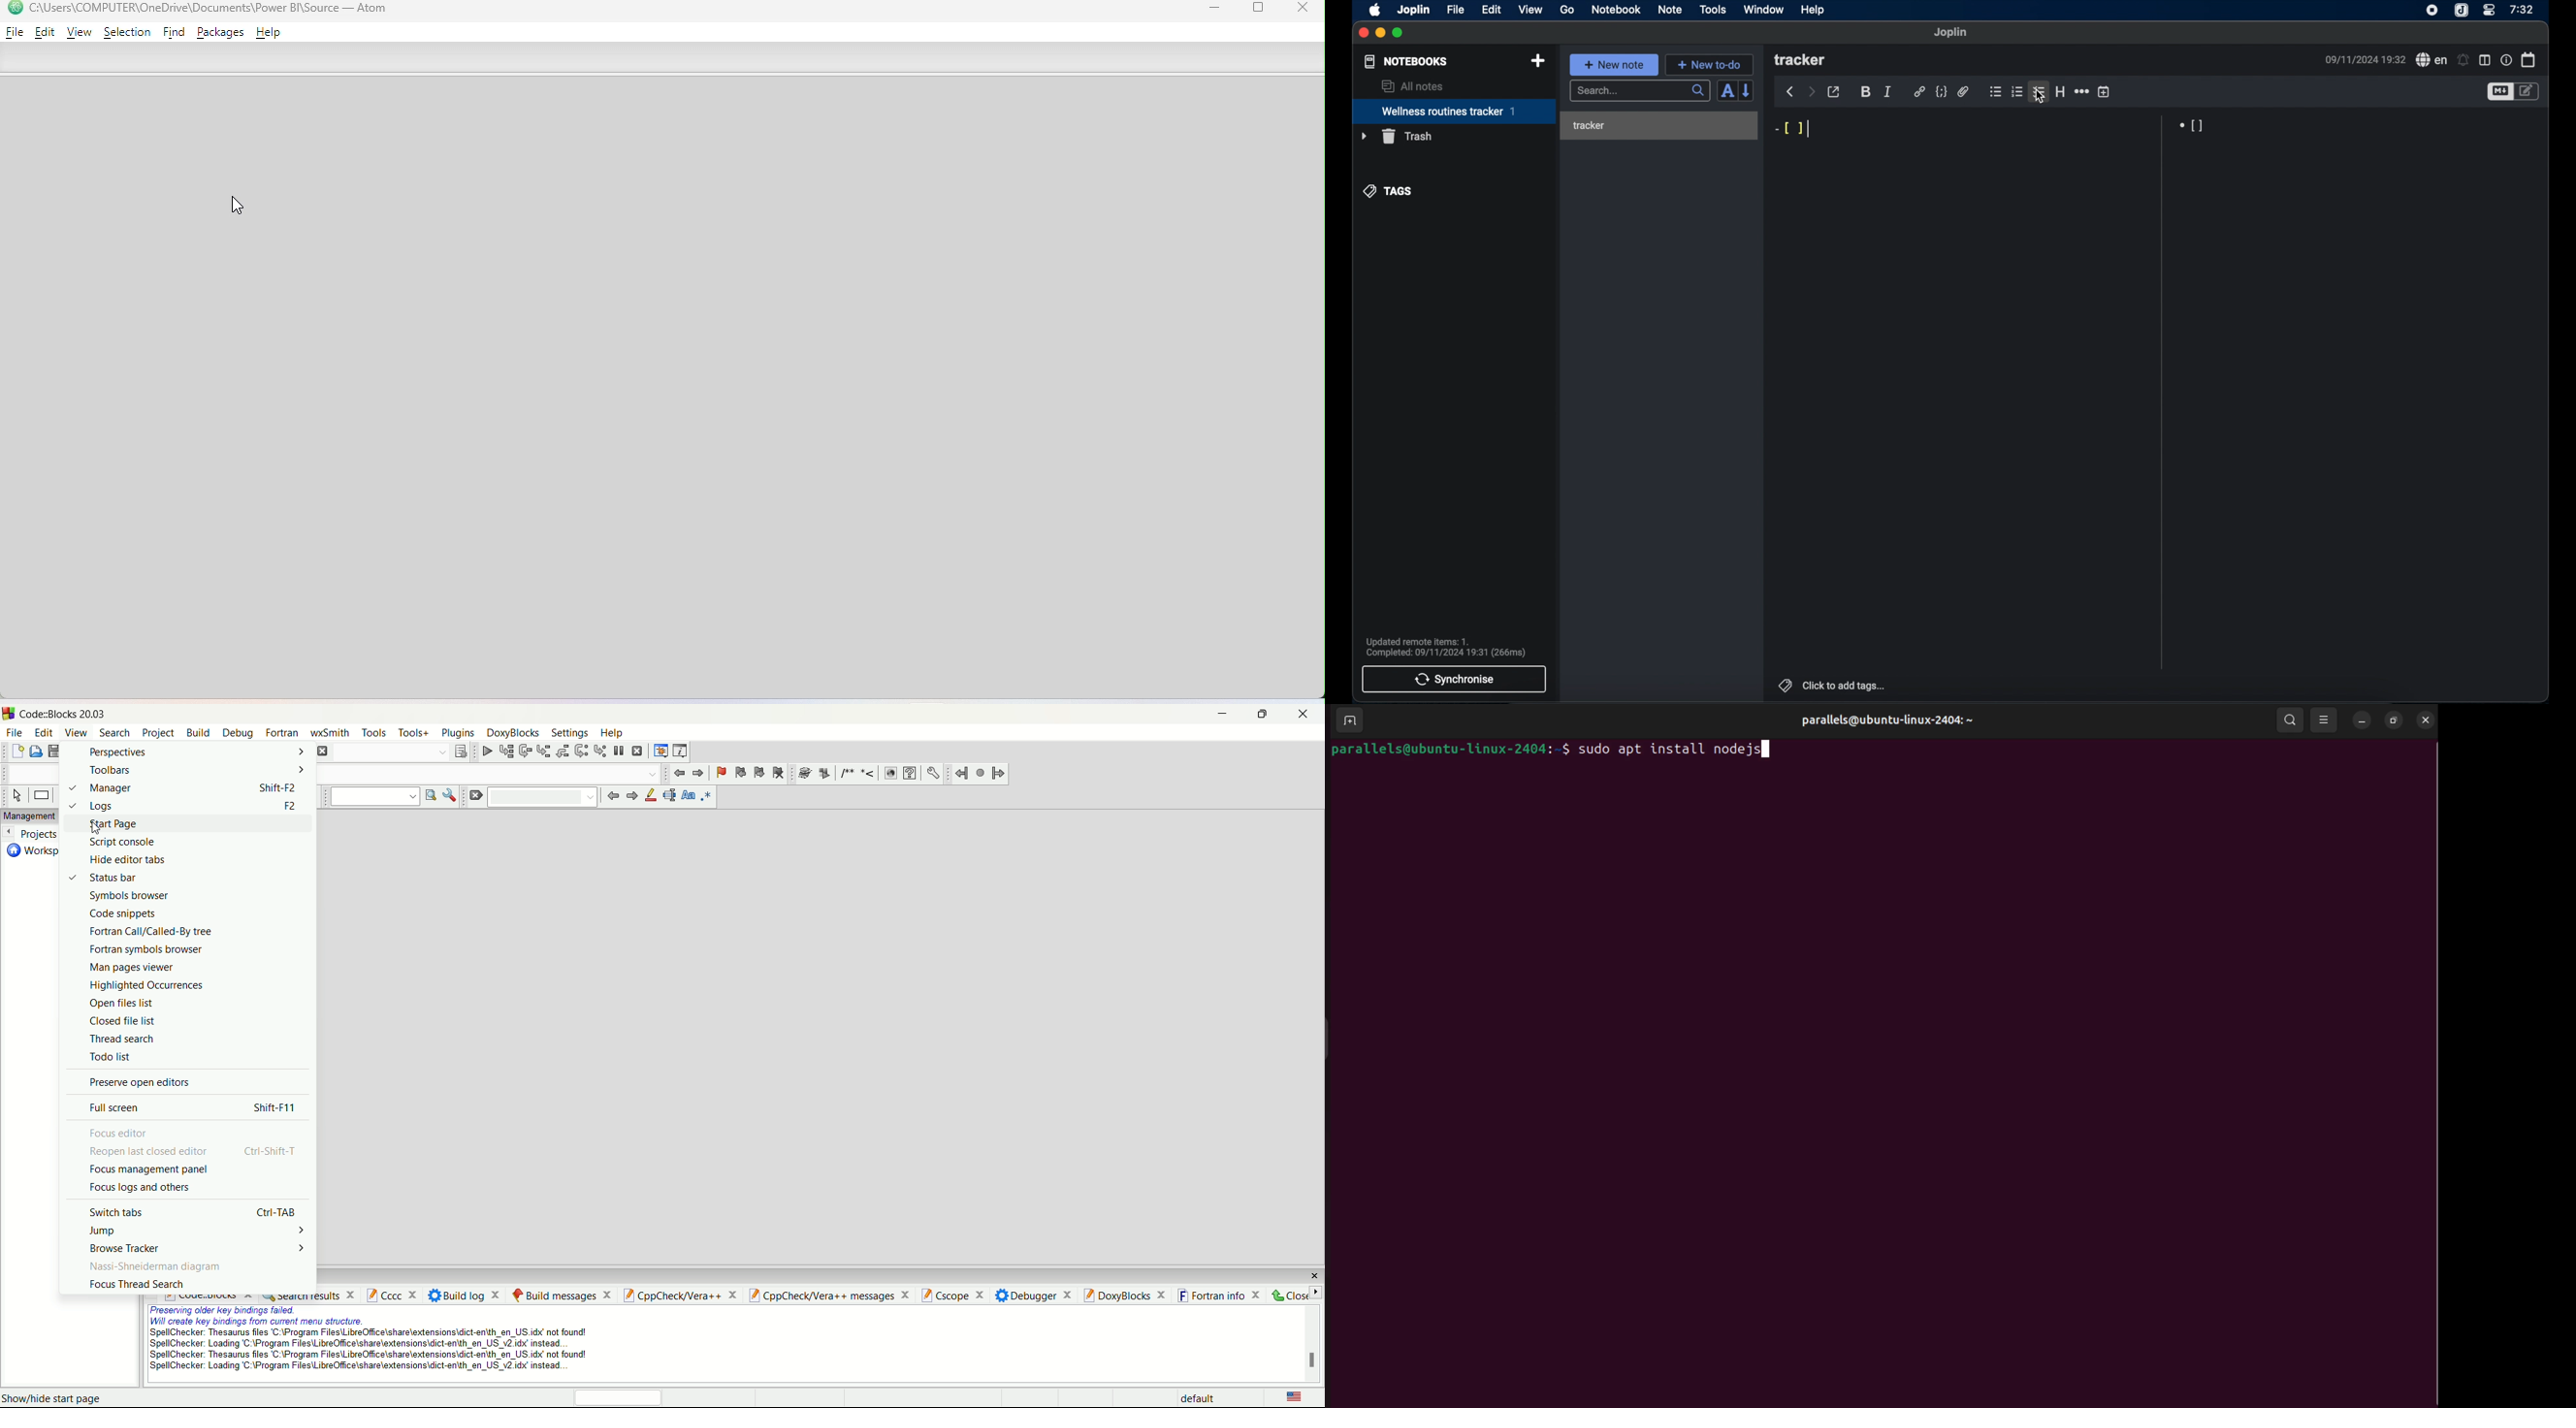 This screenshot has width=2576, height=1428. Describe the element at coordinates (1412, 86) in the screenshot. I see `all notes` at that location.